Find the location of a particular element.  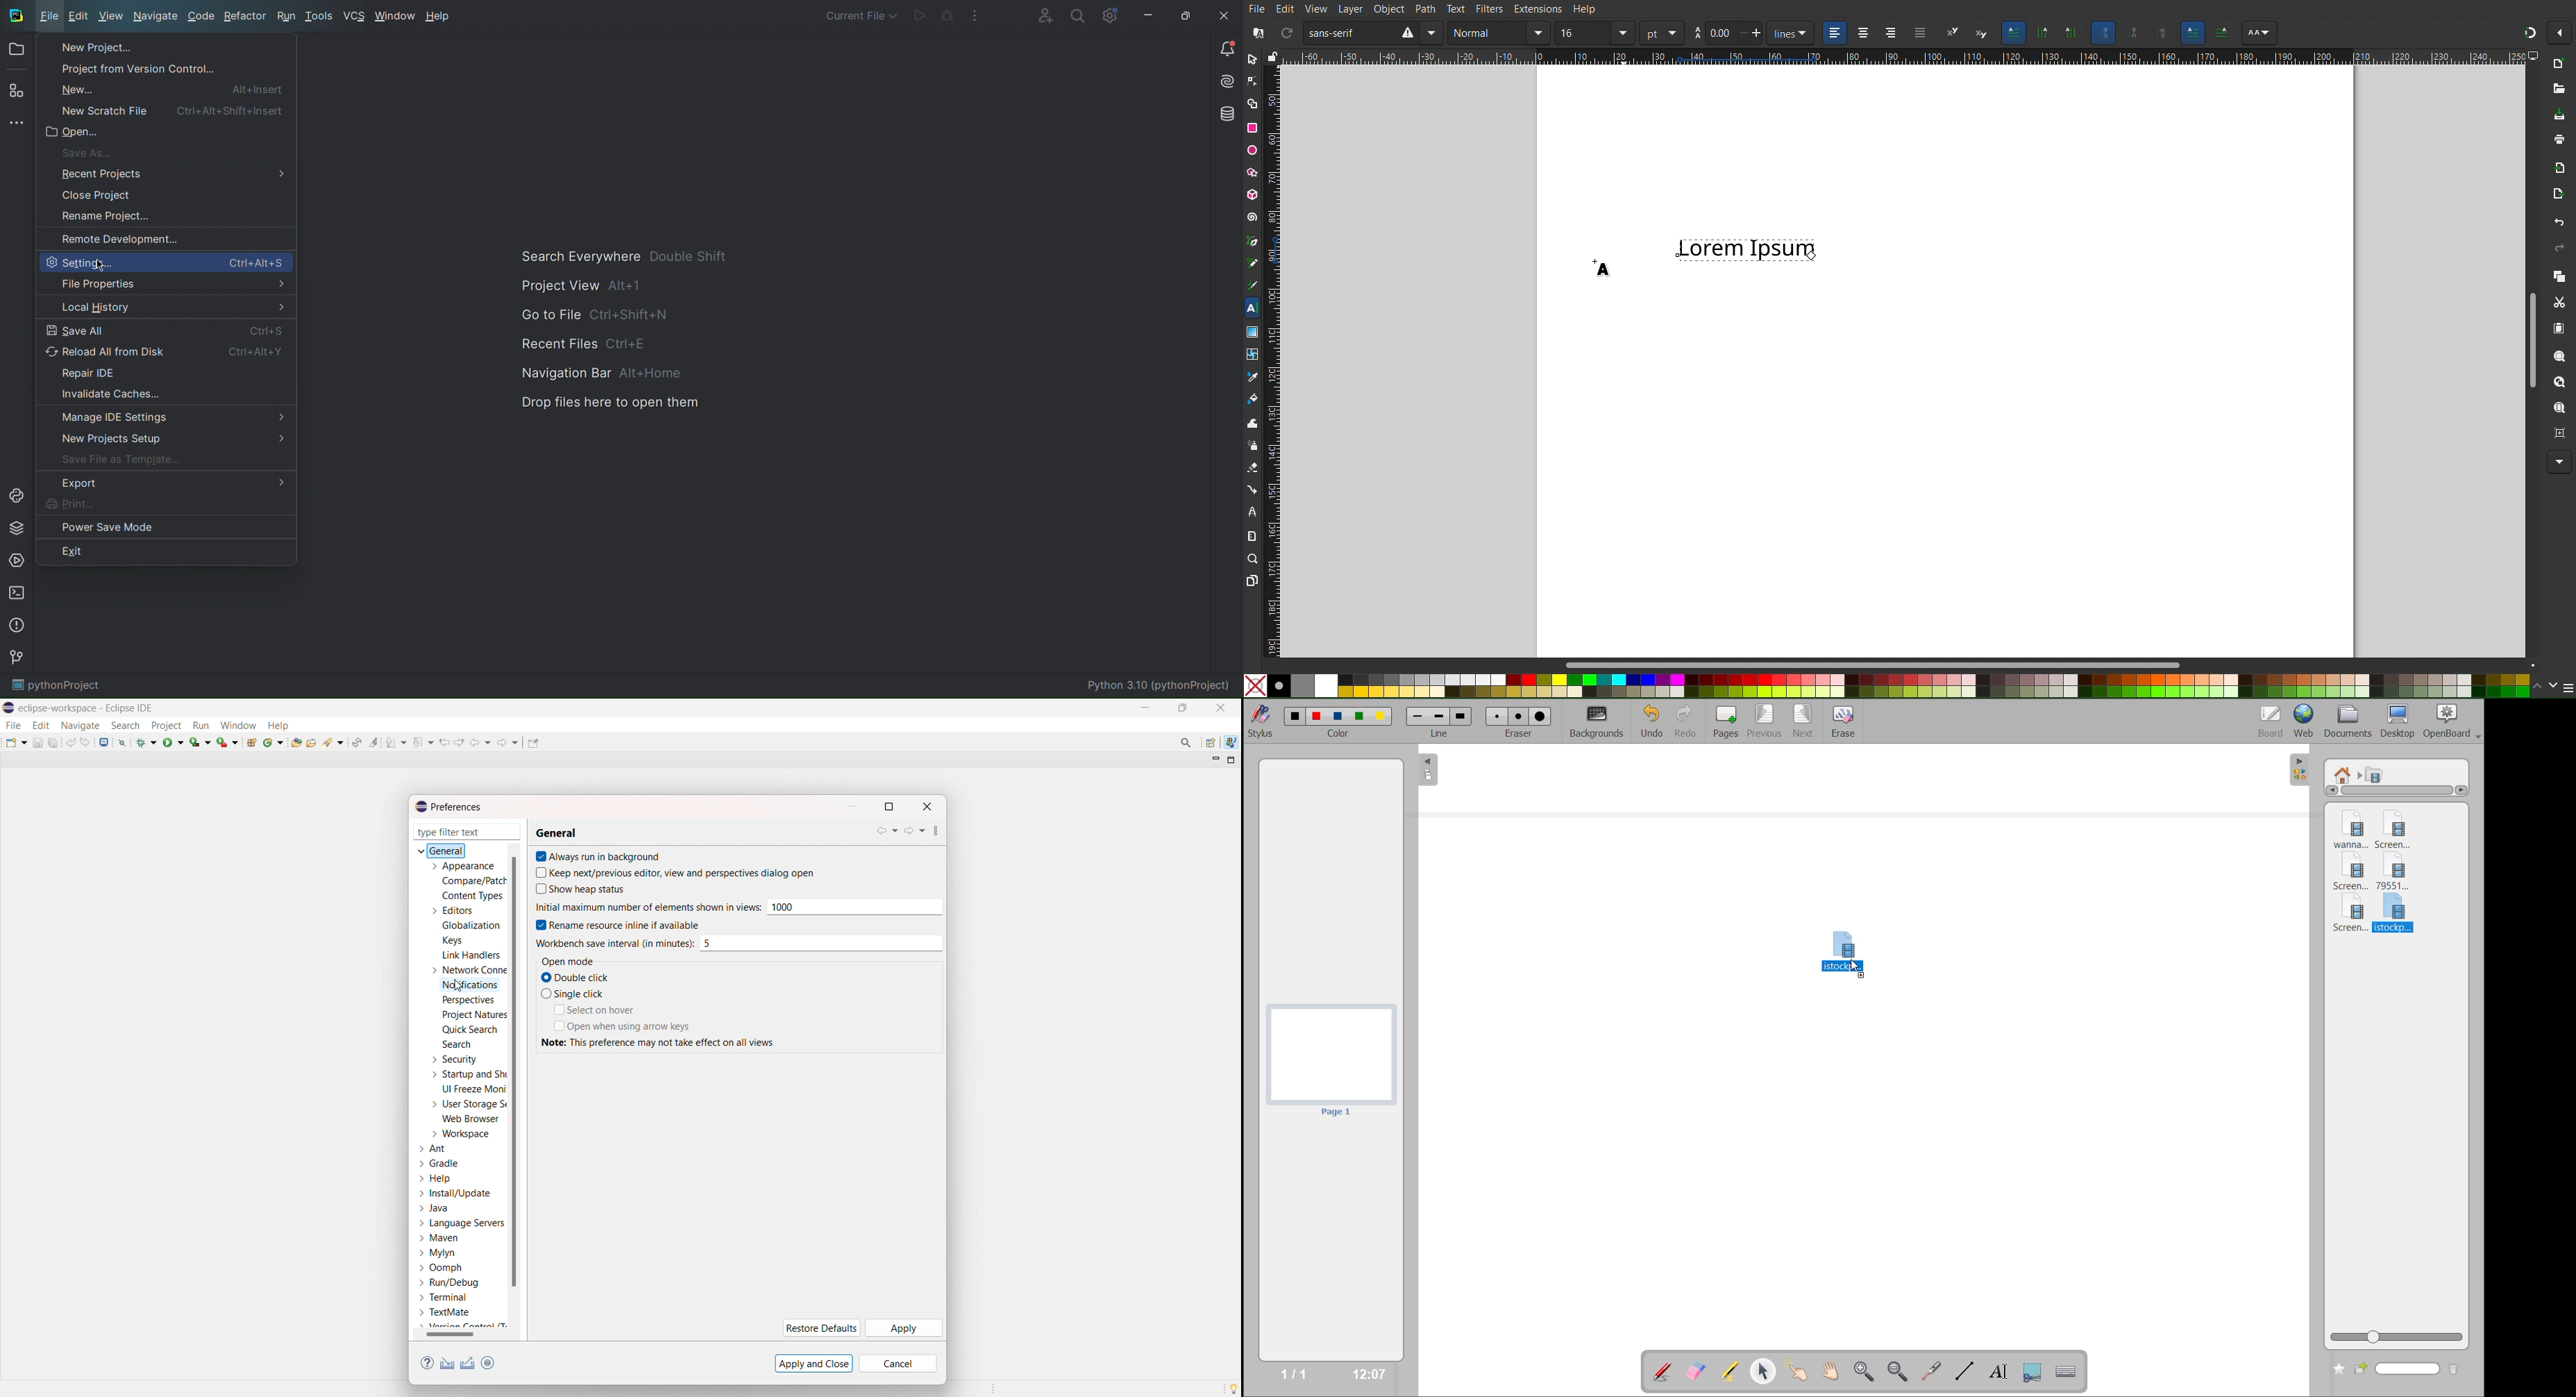

time stamp is located at coordinates (1364, 1372).